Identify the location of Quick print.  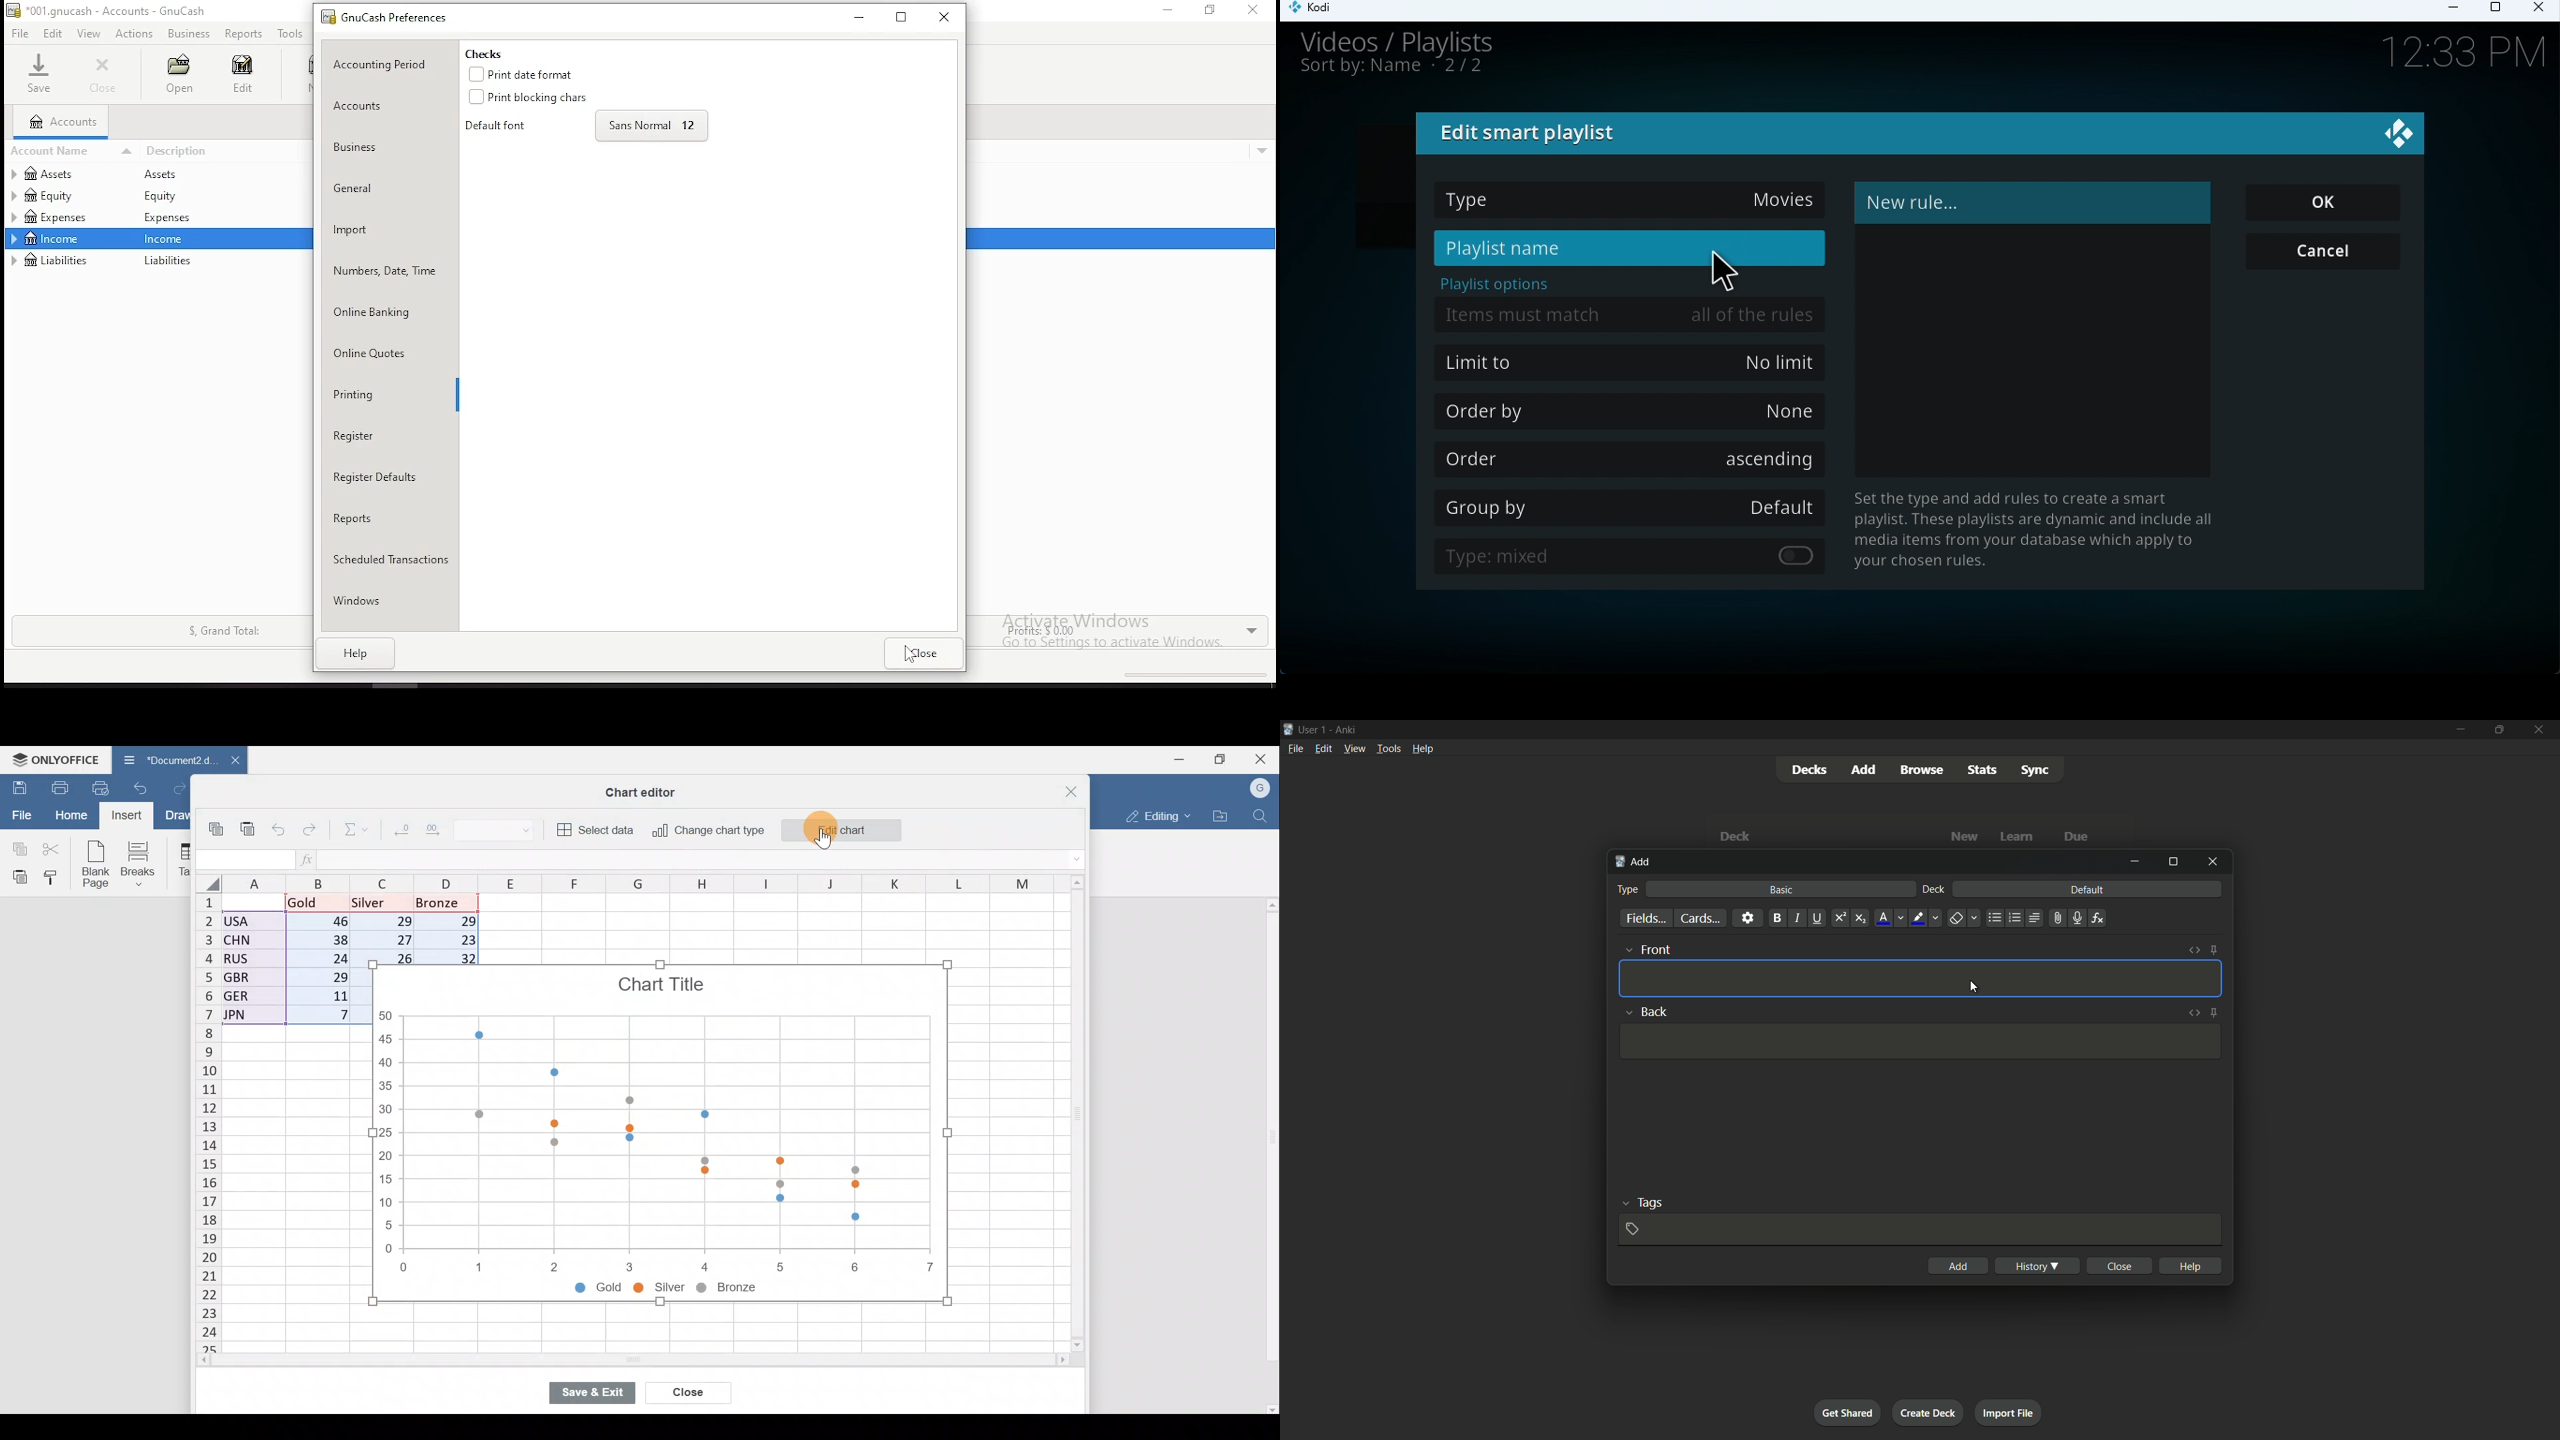
(101, 788).